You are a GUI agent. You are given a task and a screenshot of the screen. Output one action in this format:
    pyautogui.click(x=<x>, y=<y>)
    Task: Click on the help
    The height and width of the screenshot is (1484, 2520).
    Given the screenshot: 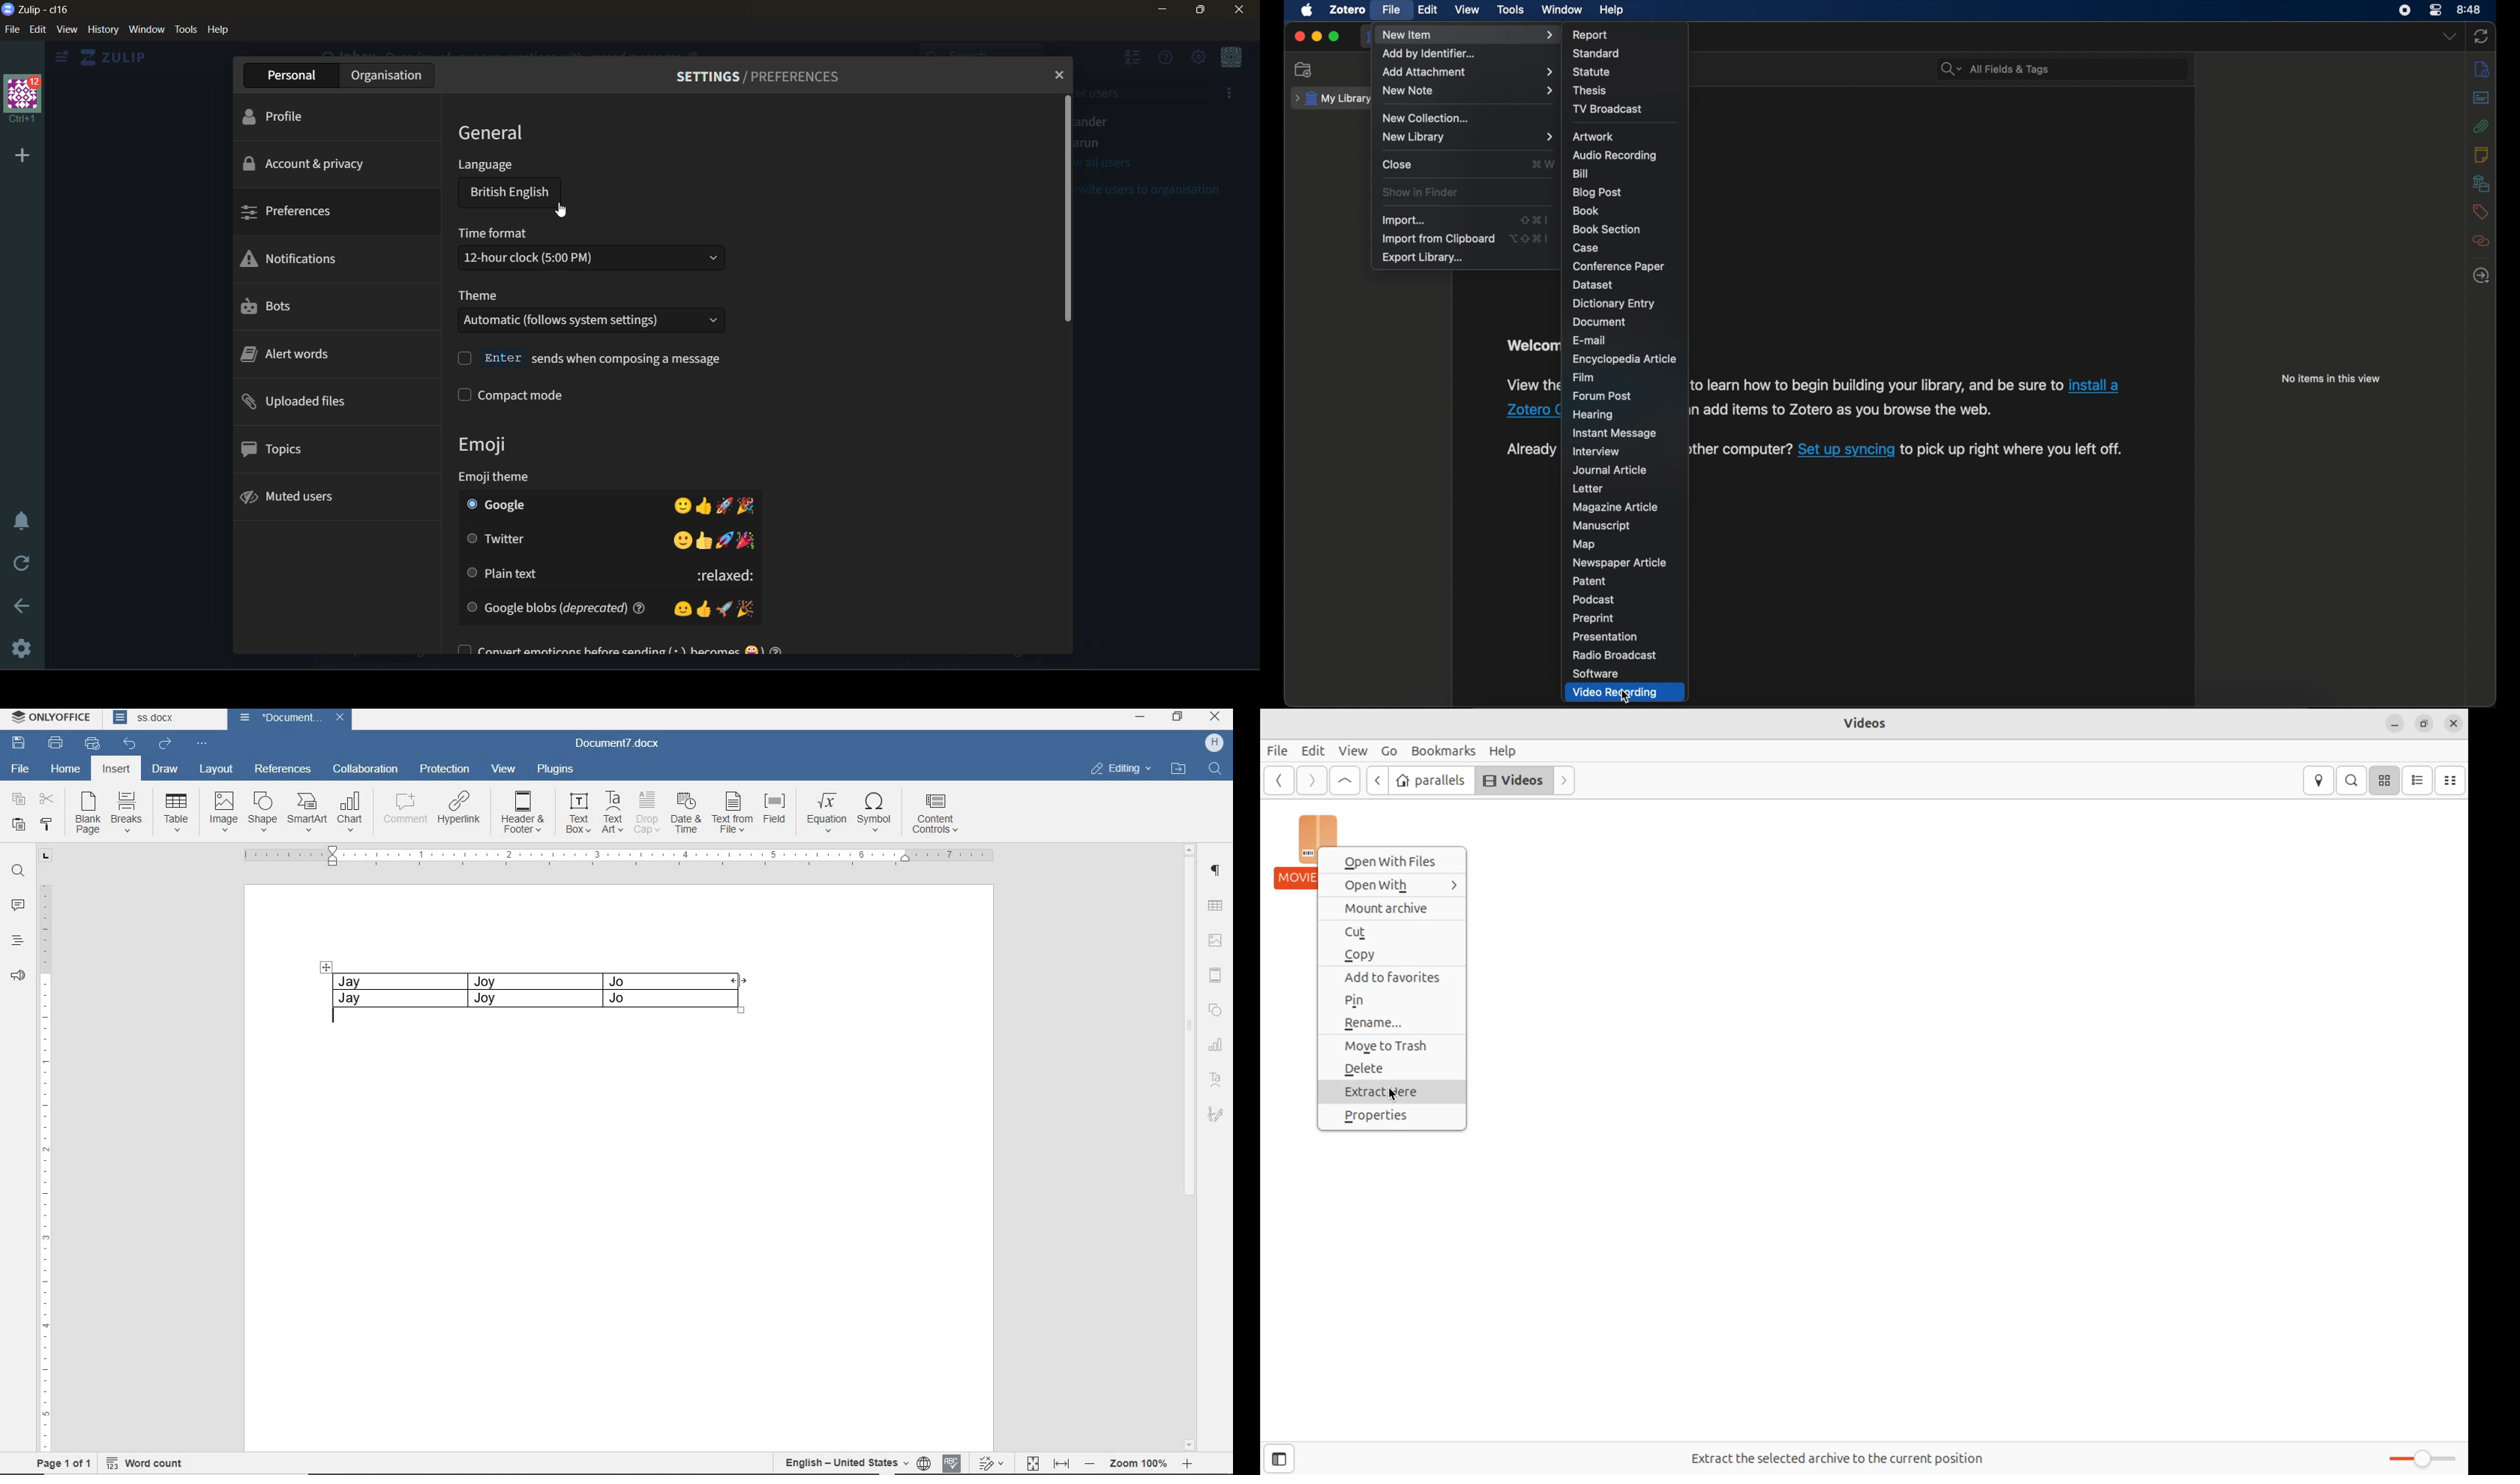 What is the action you would take?
    pyautogui.click(x=1613, y=10)
    